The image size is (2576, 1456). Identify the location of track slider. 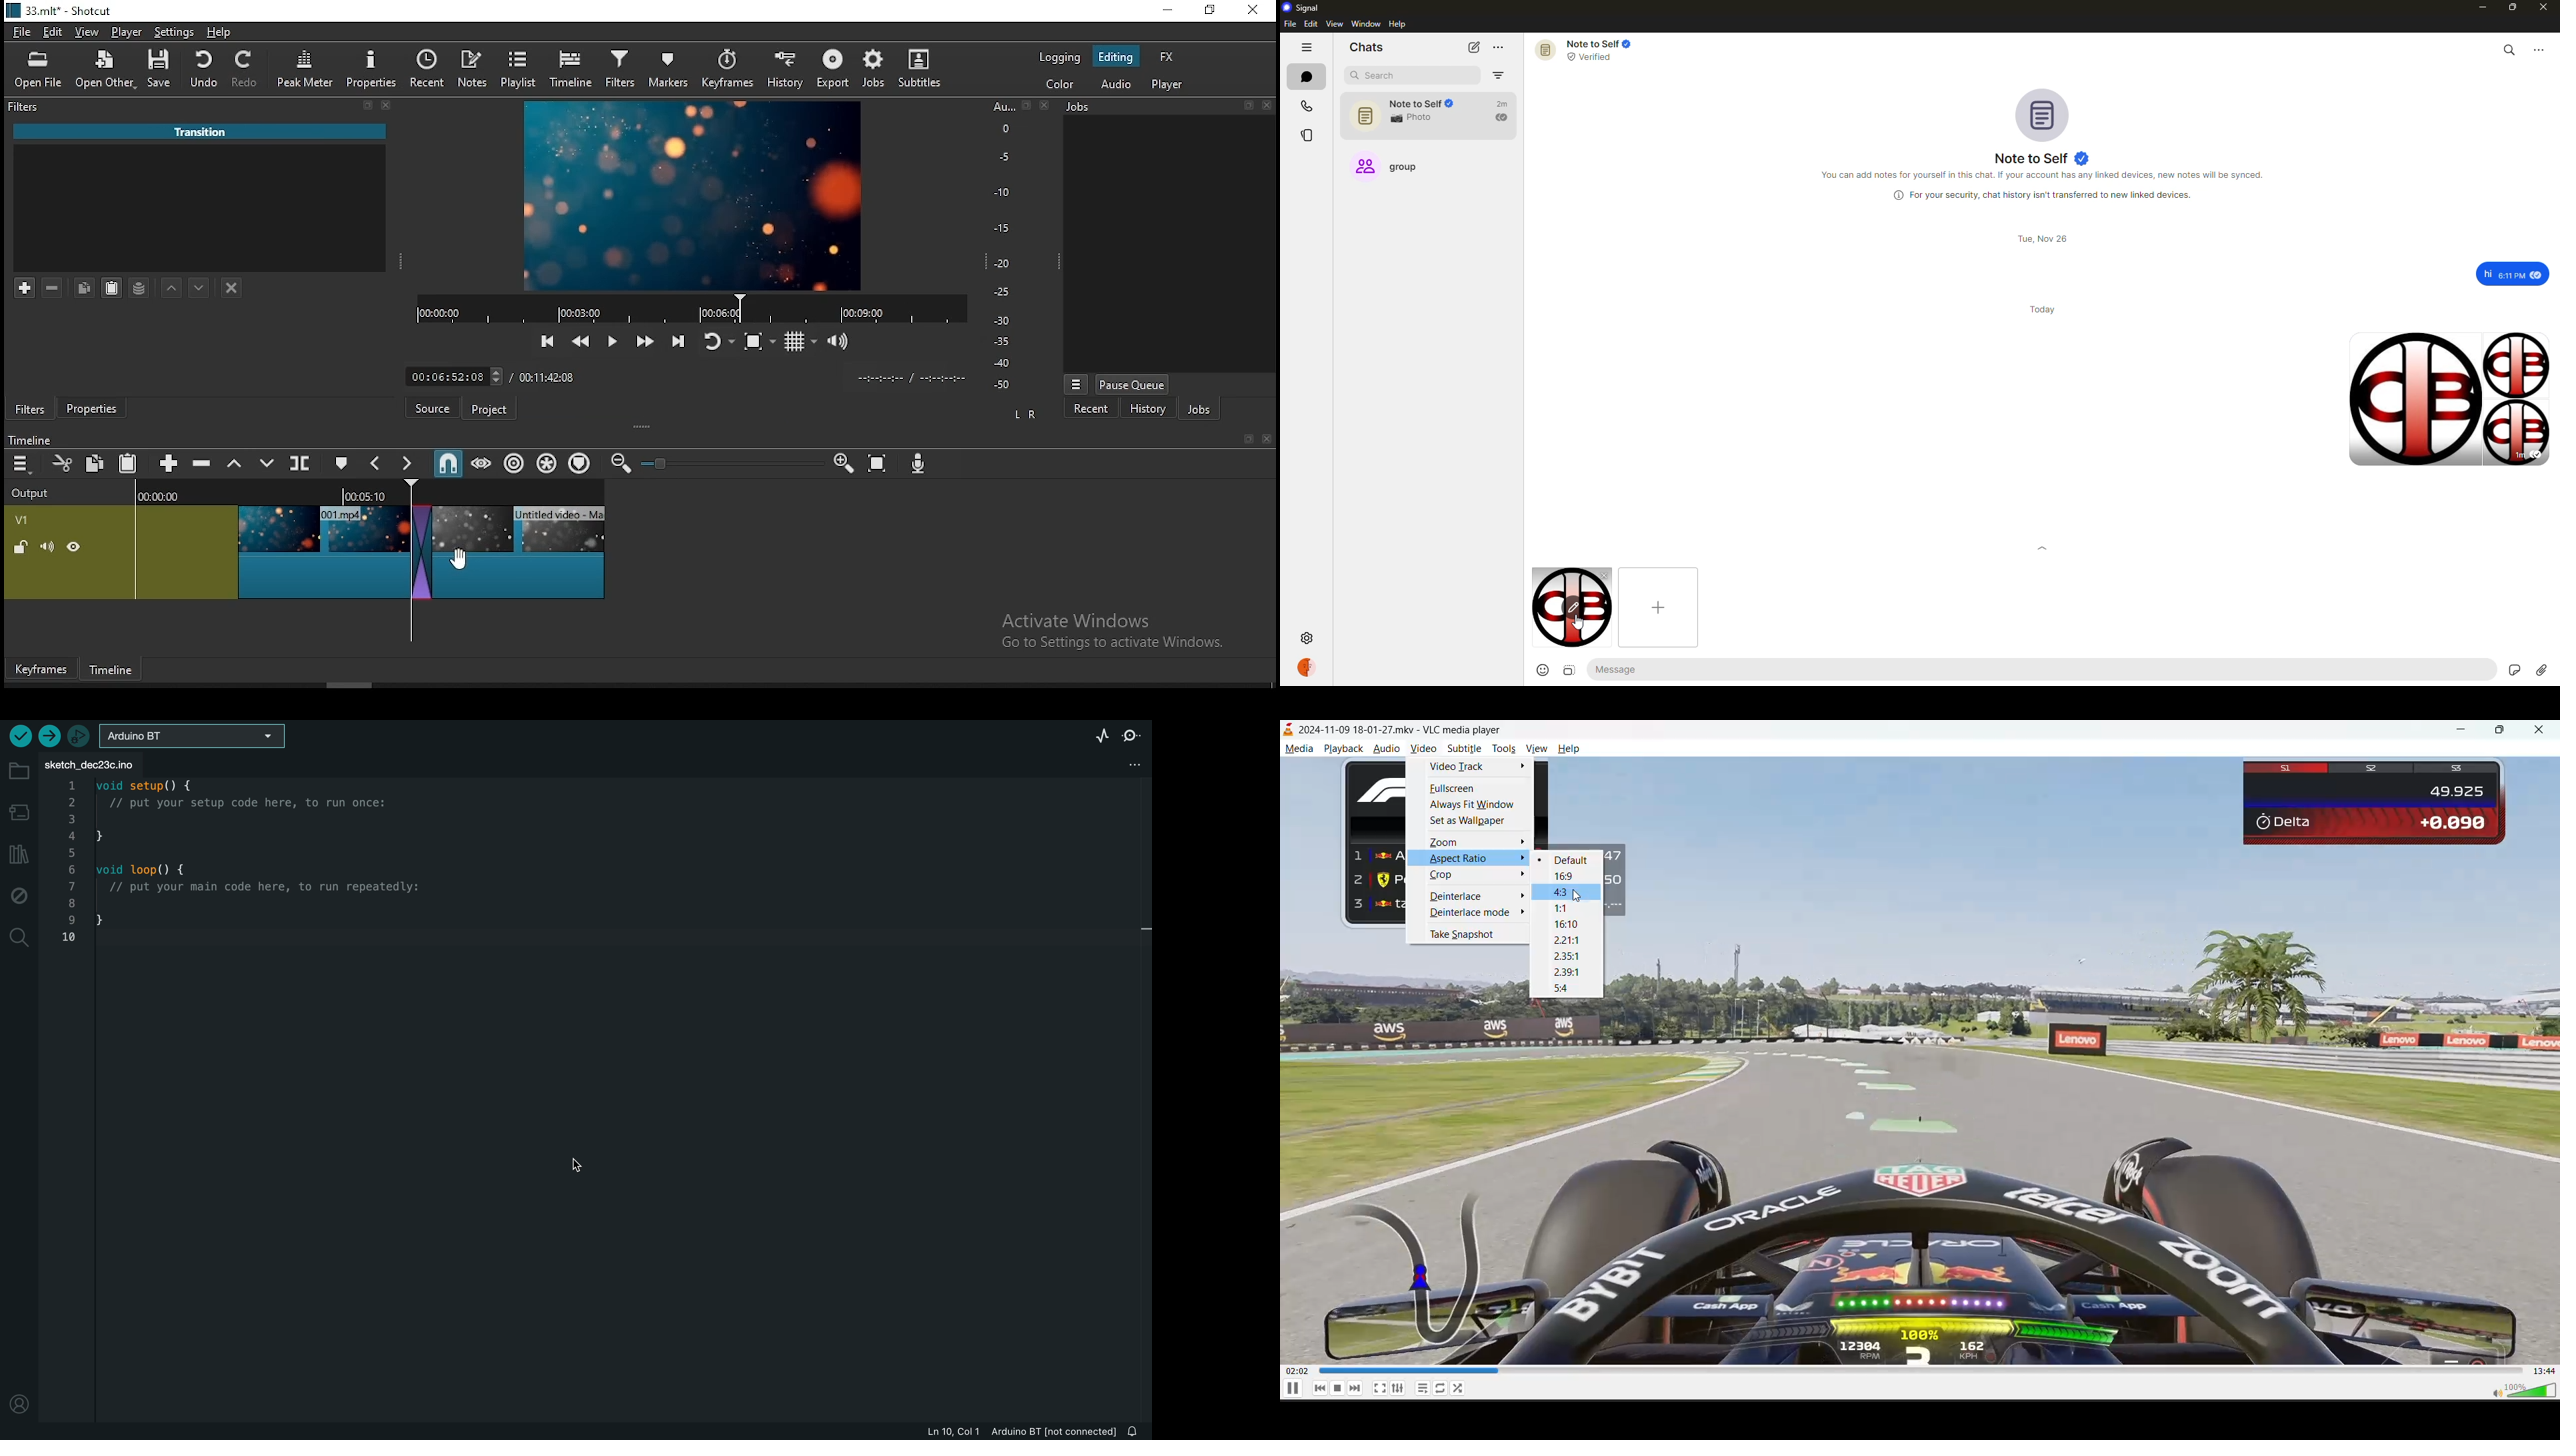
(1919, 1371).